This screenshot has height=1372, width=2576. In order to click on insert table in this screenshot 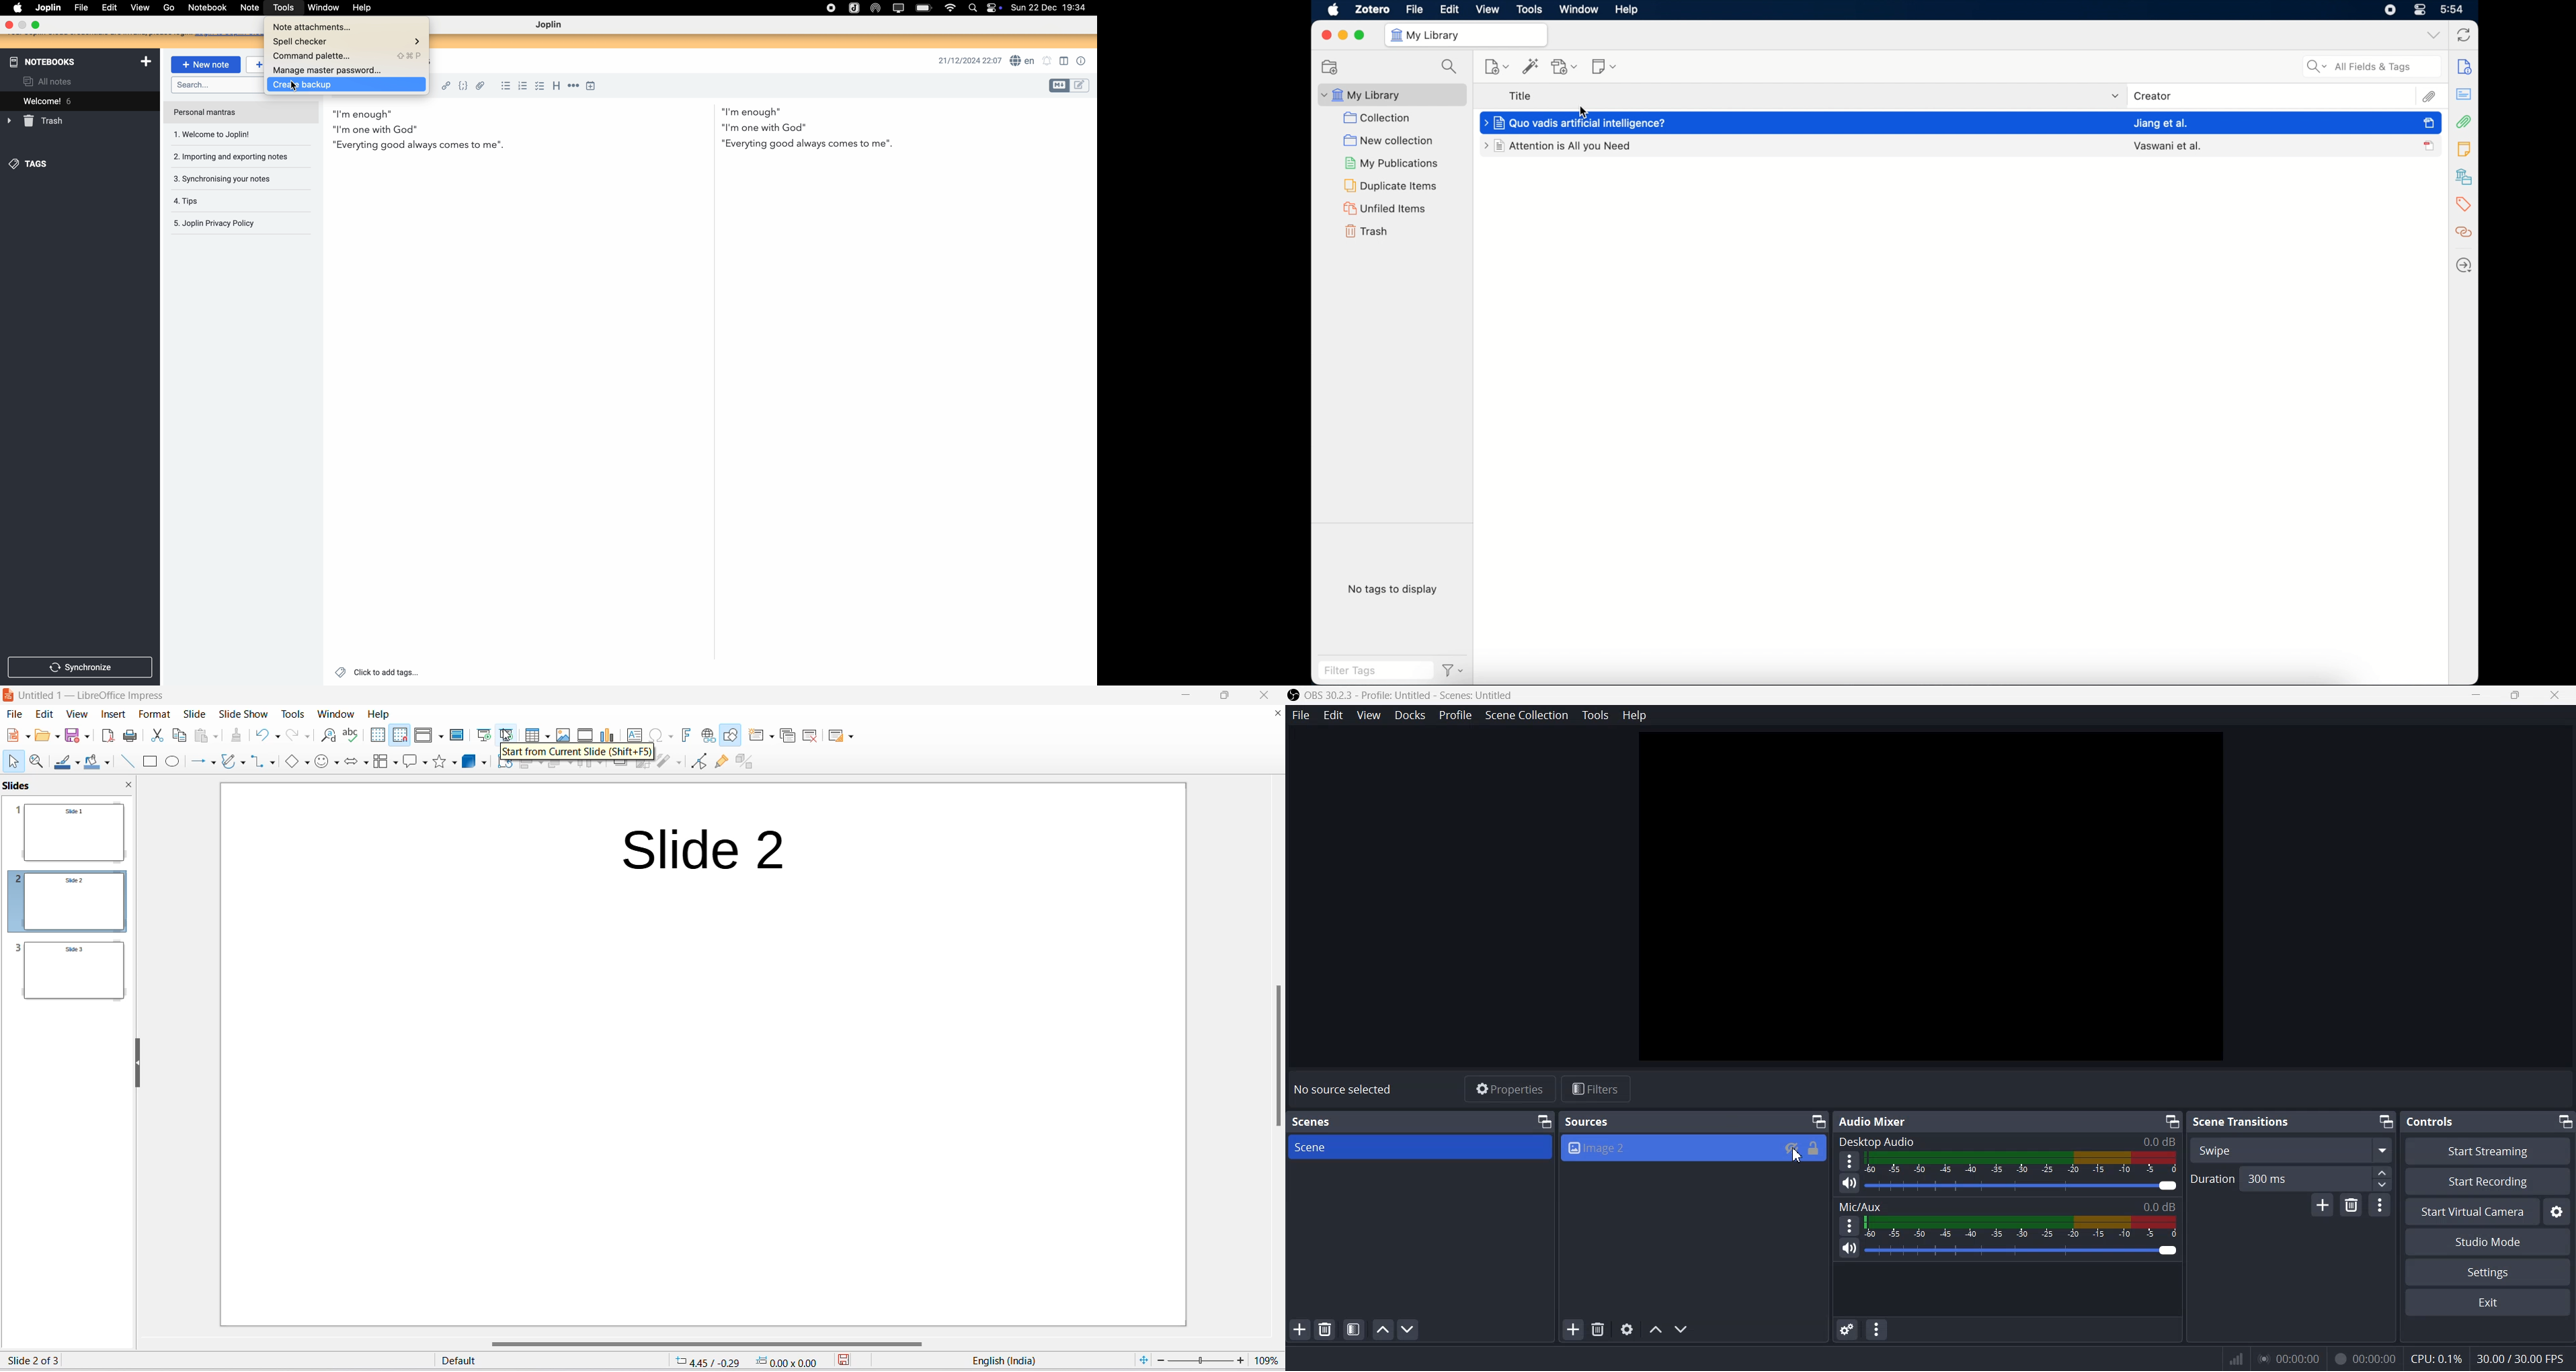, I will do `click(529, 734)`.